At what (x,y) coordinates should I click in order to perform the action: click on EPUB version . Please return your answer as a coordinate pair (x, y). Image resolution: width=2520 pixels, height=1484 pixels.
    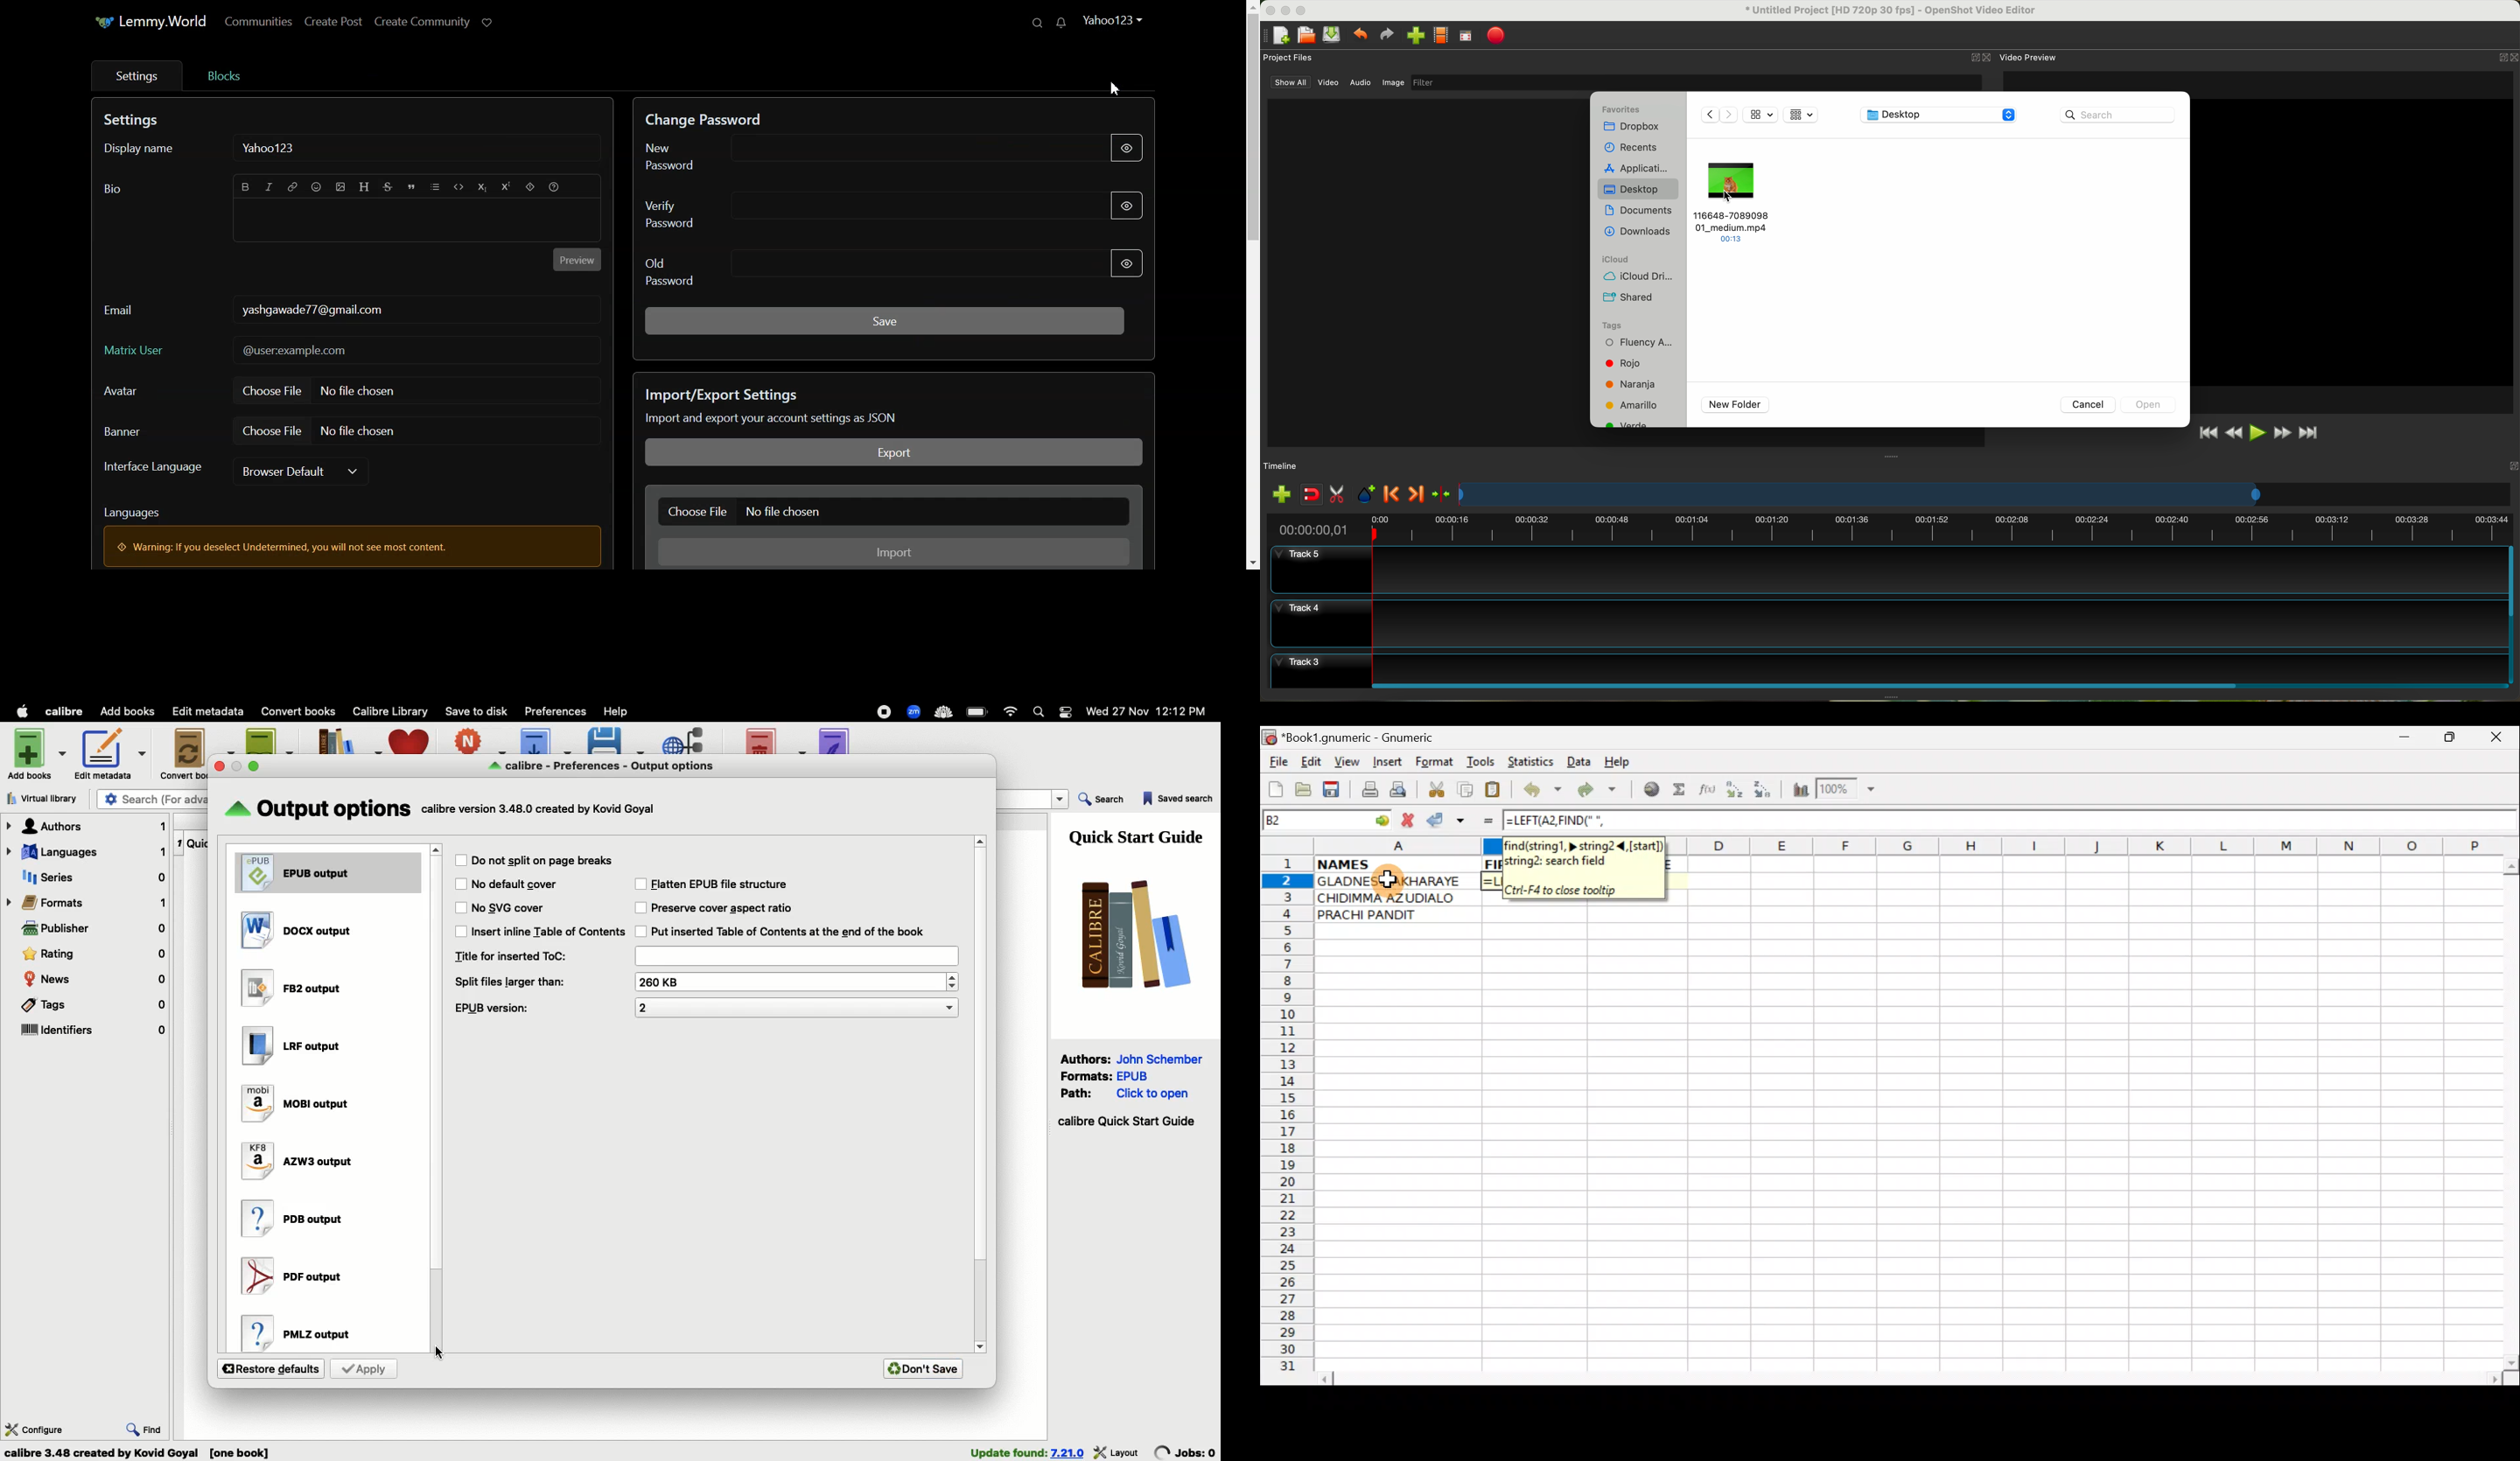
    Looking at the image, I should click on (798, 1007).